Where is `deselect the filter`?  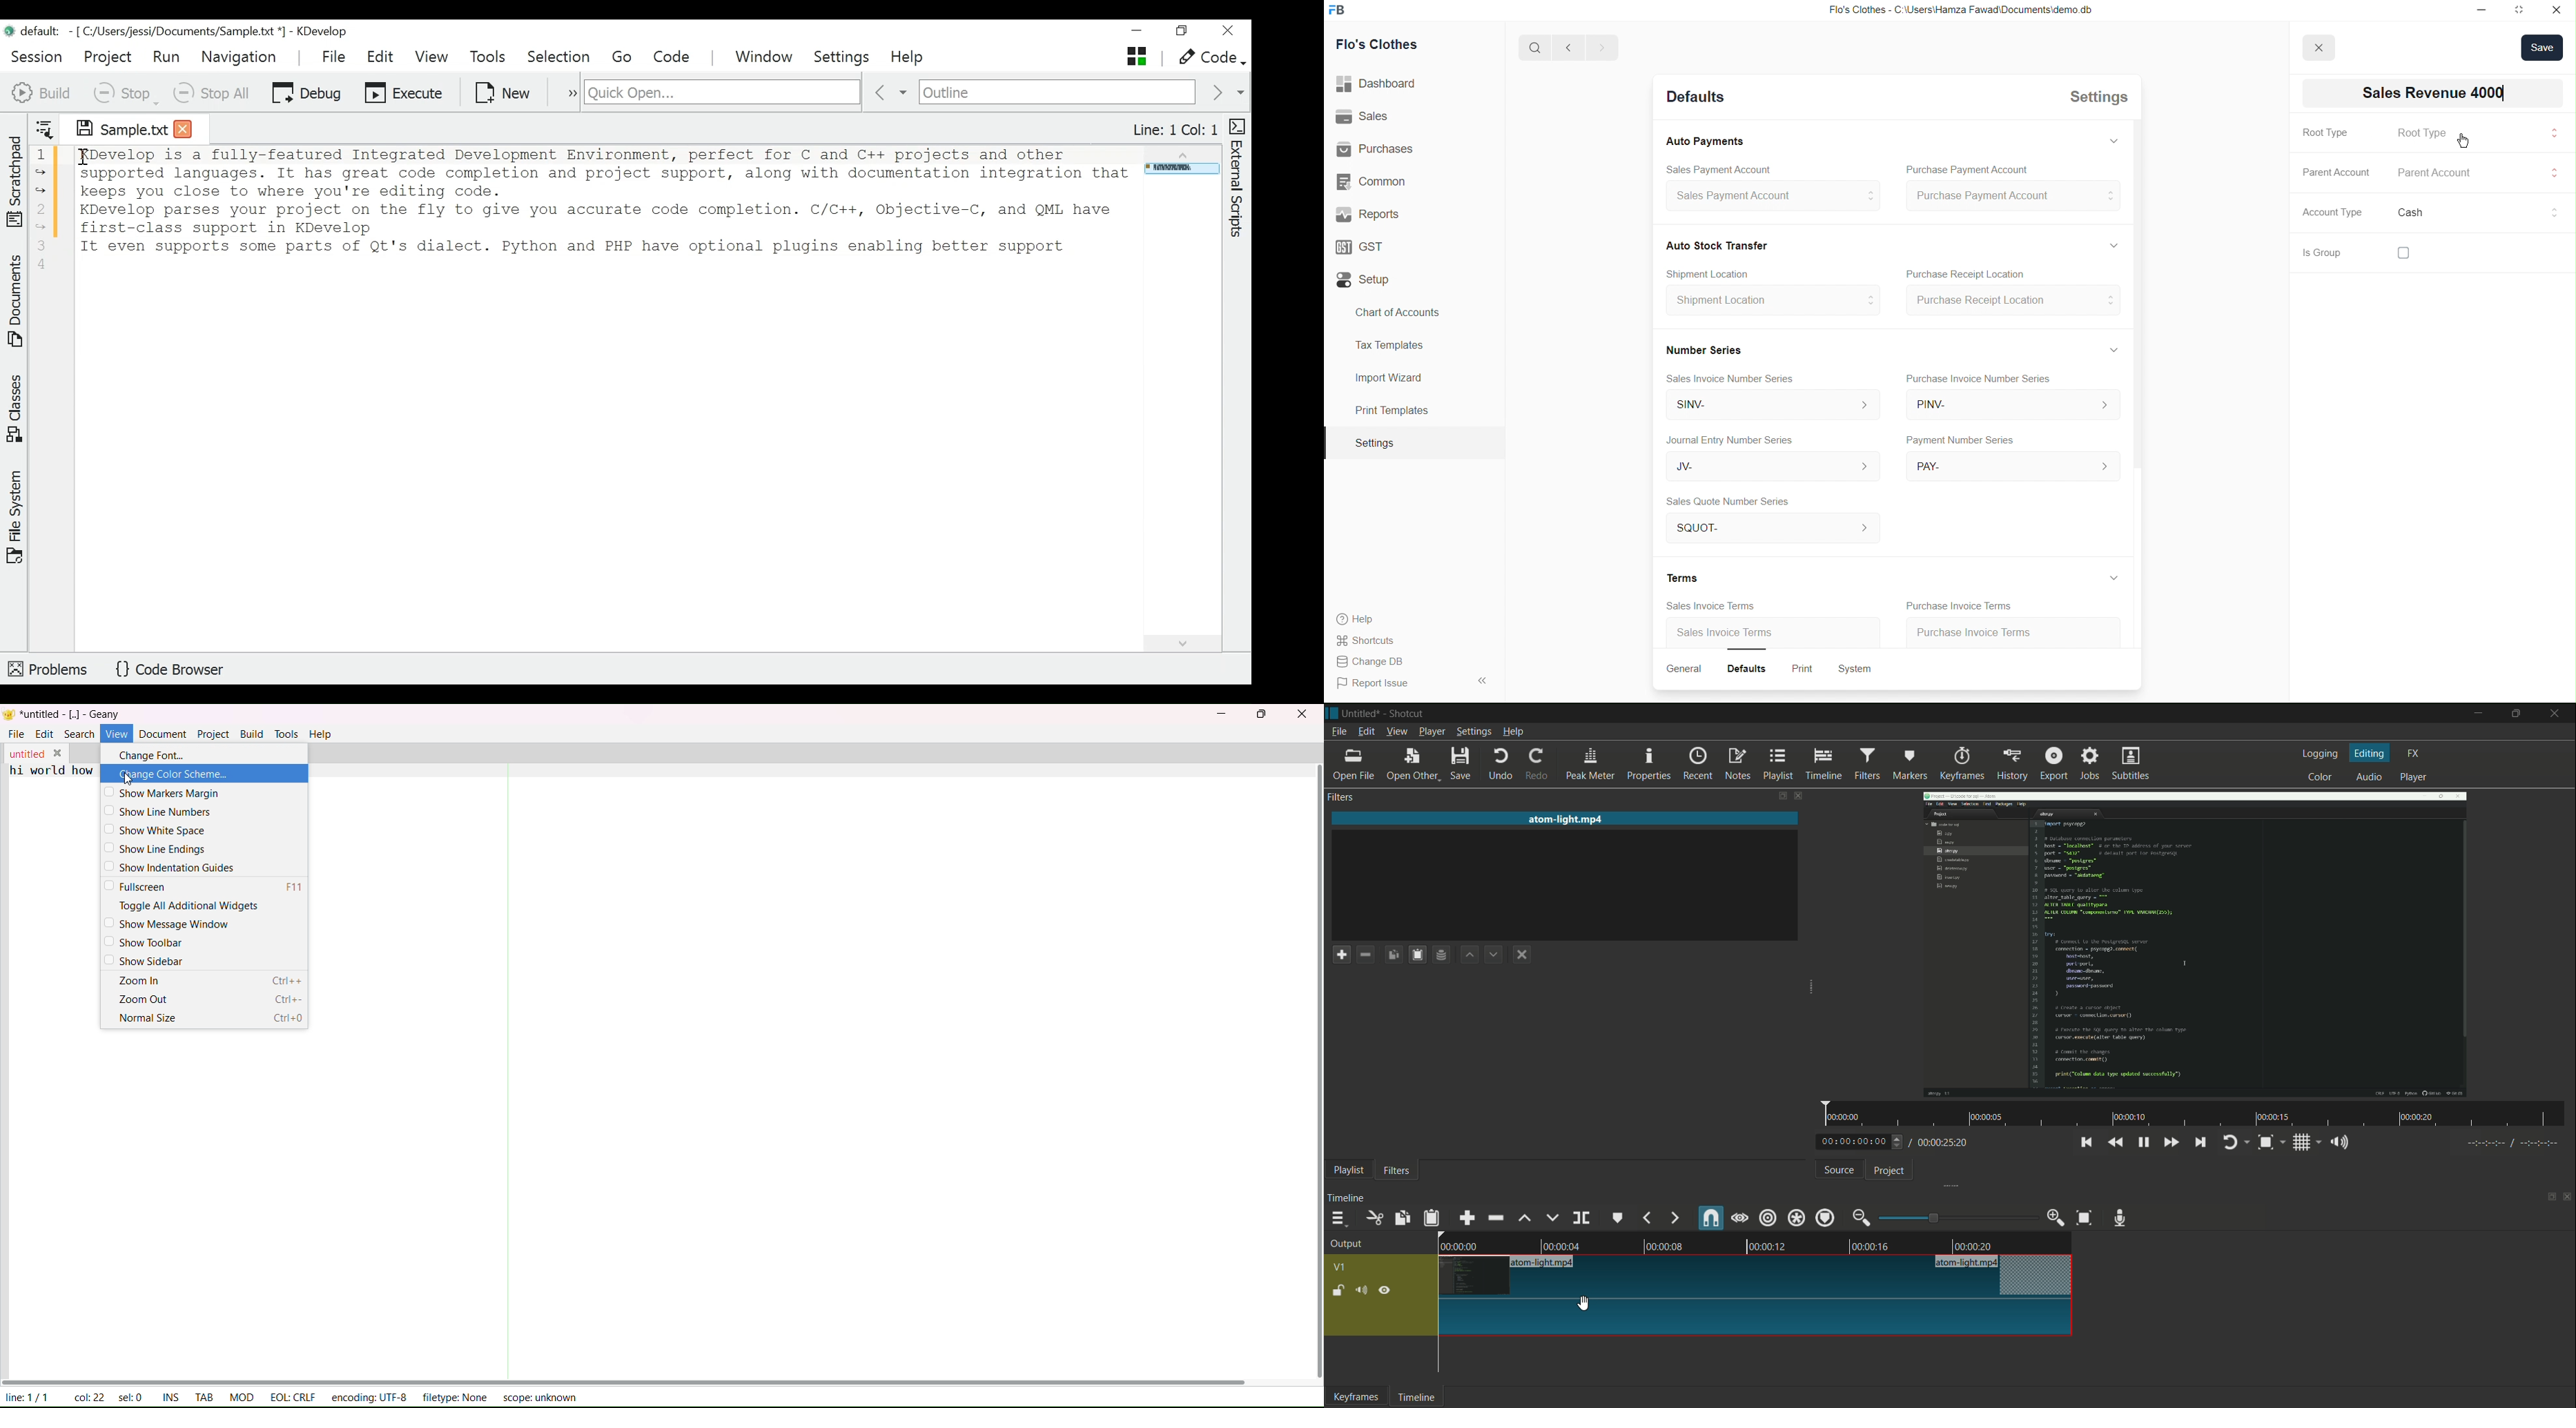
deselect the filter is located at coordinates (1521, 953).